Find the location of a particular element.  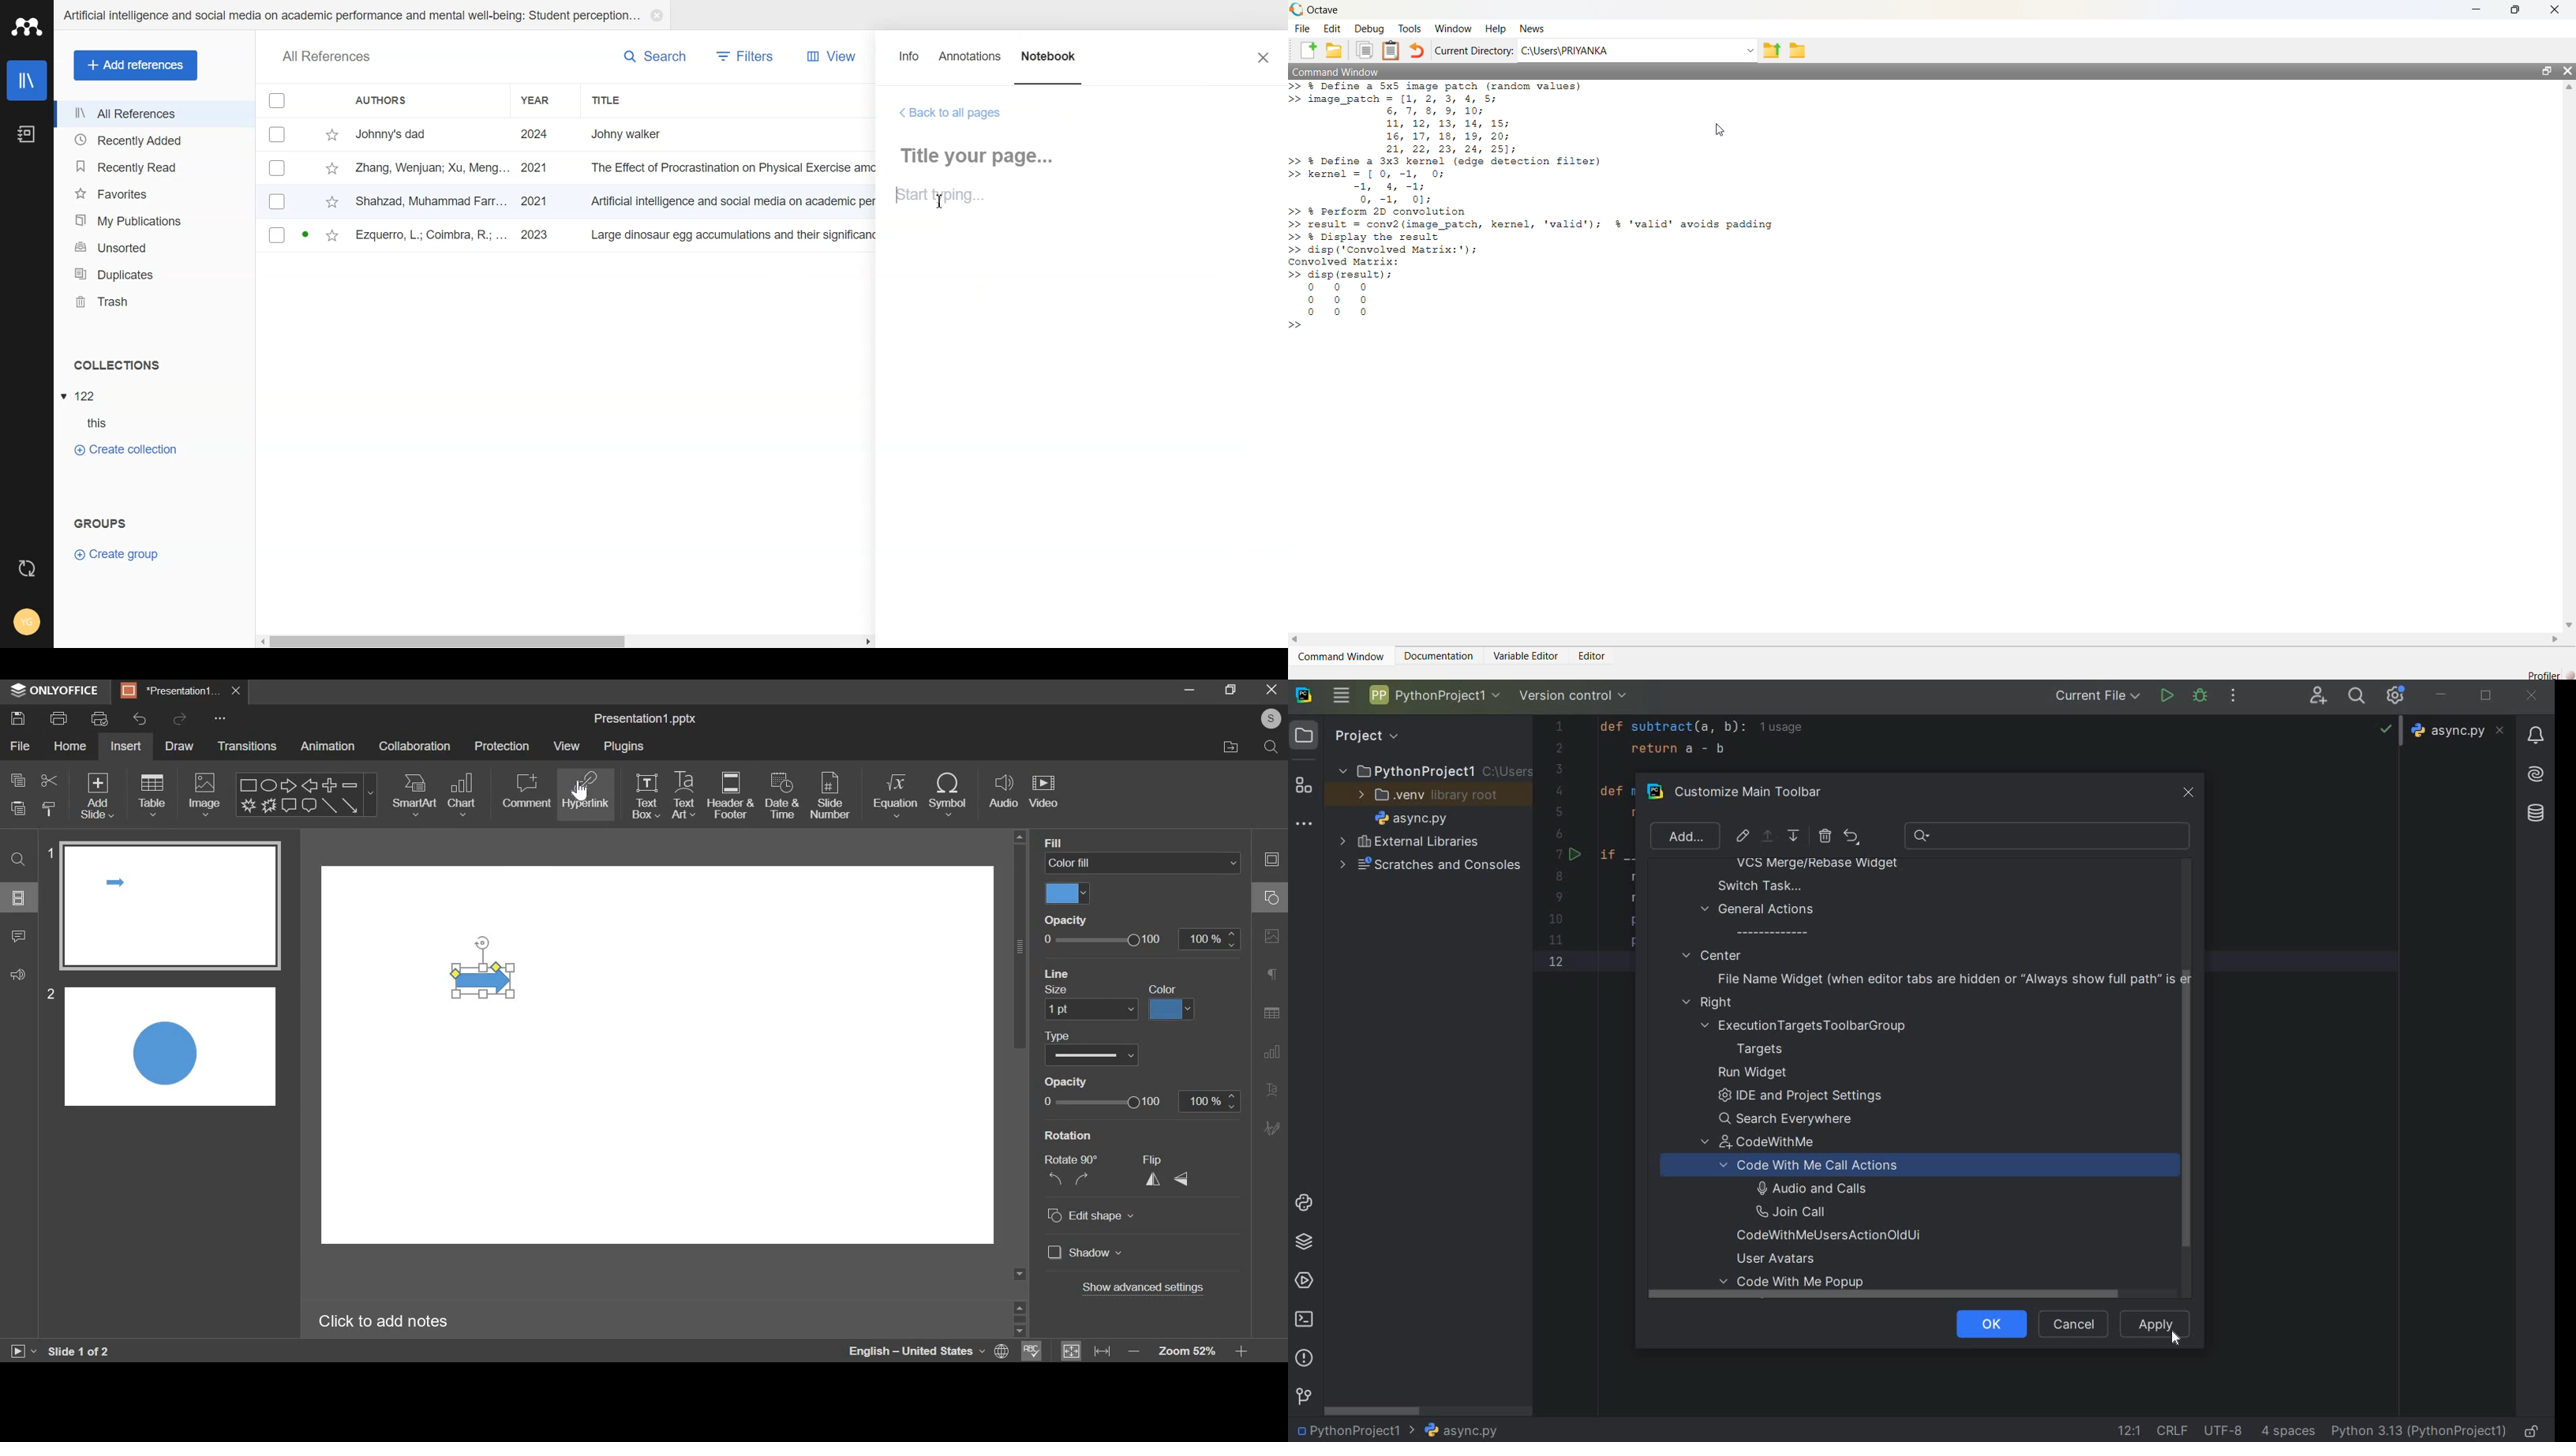

header & footer is located at coordinates (730, 794).